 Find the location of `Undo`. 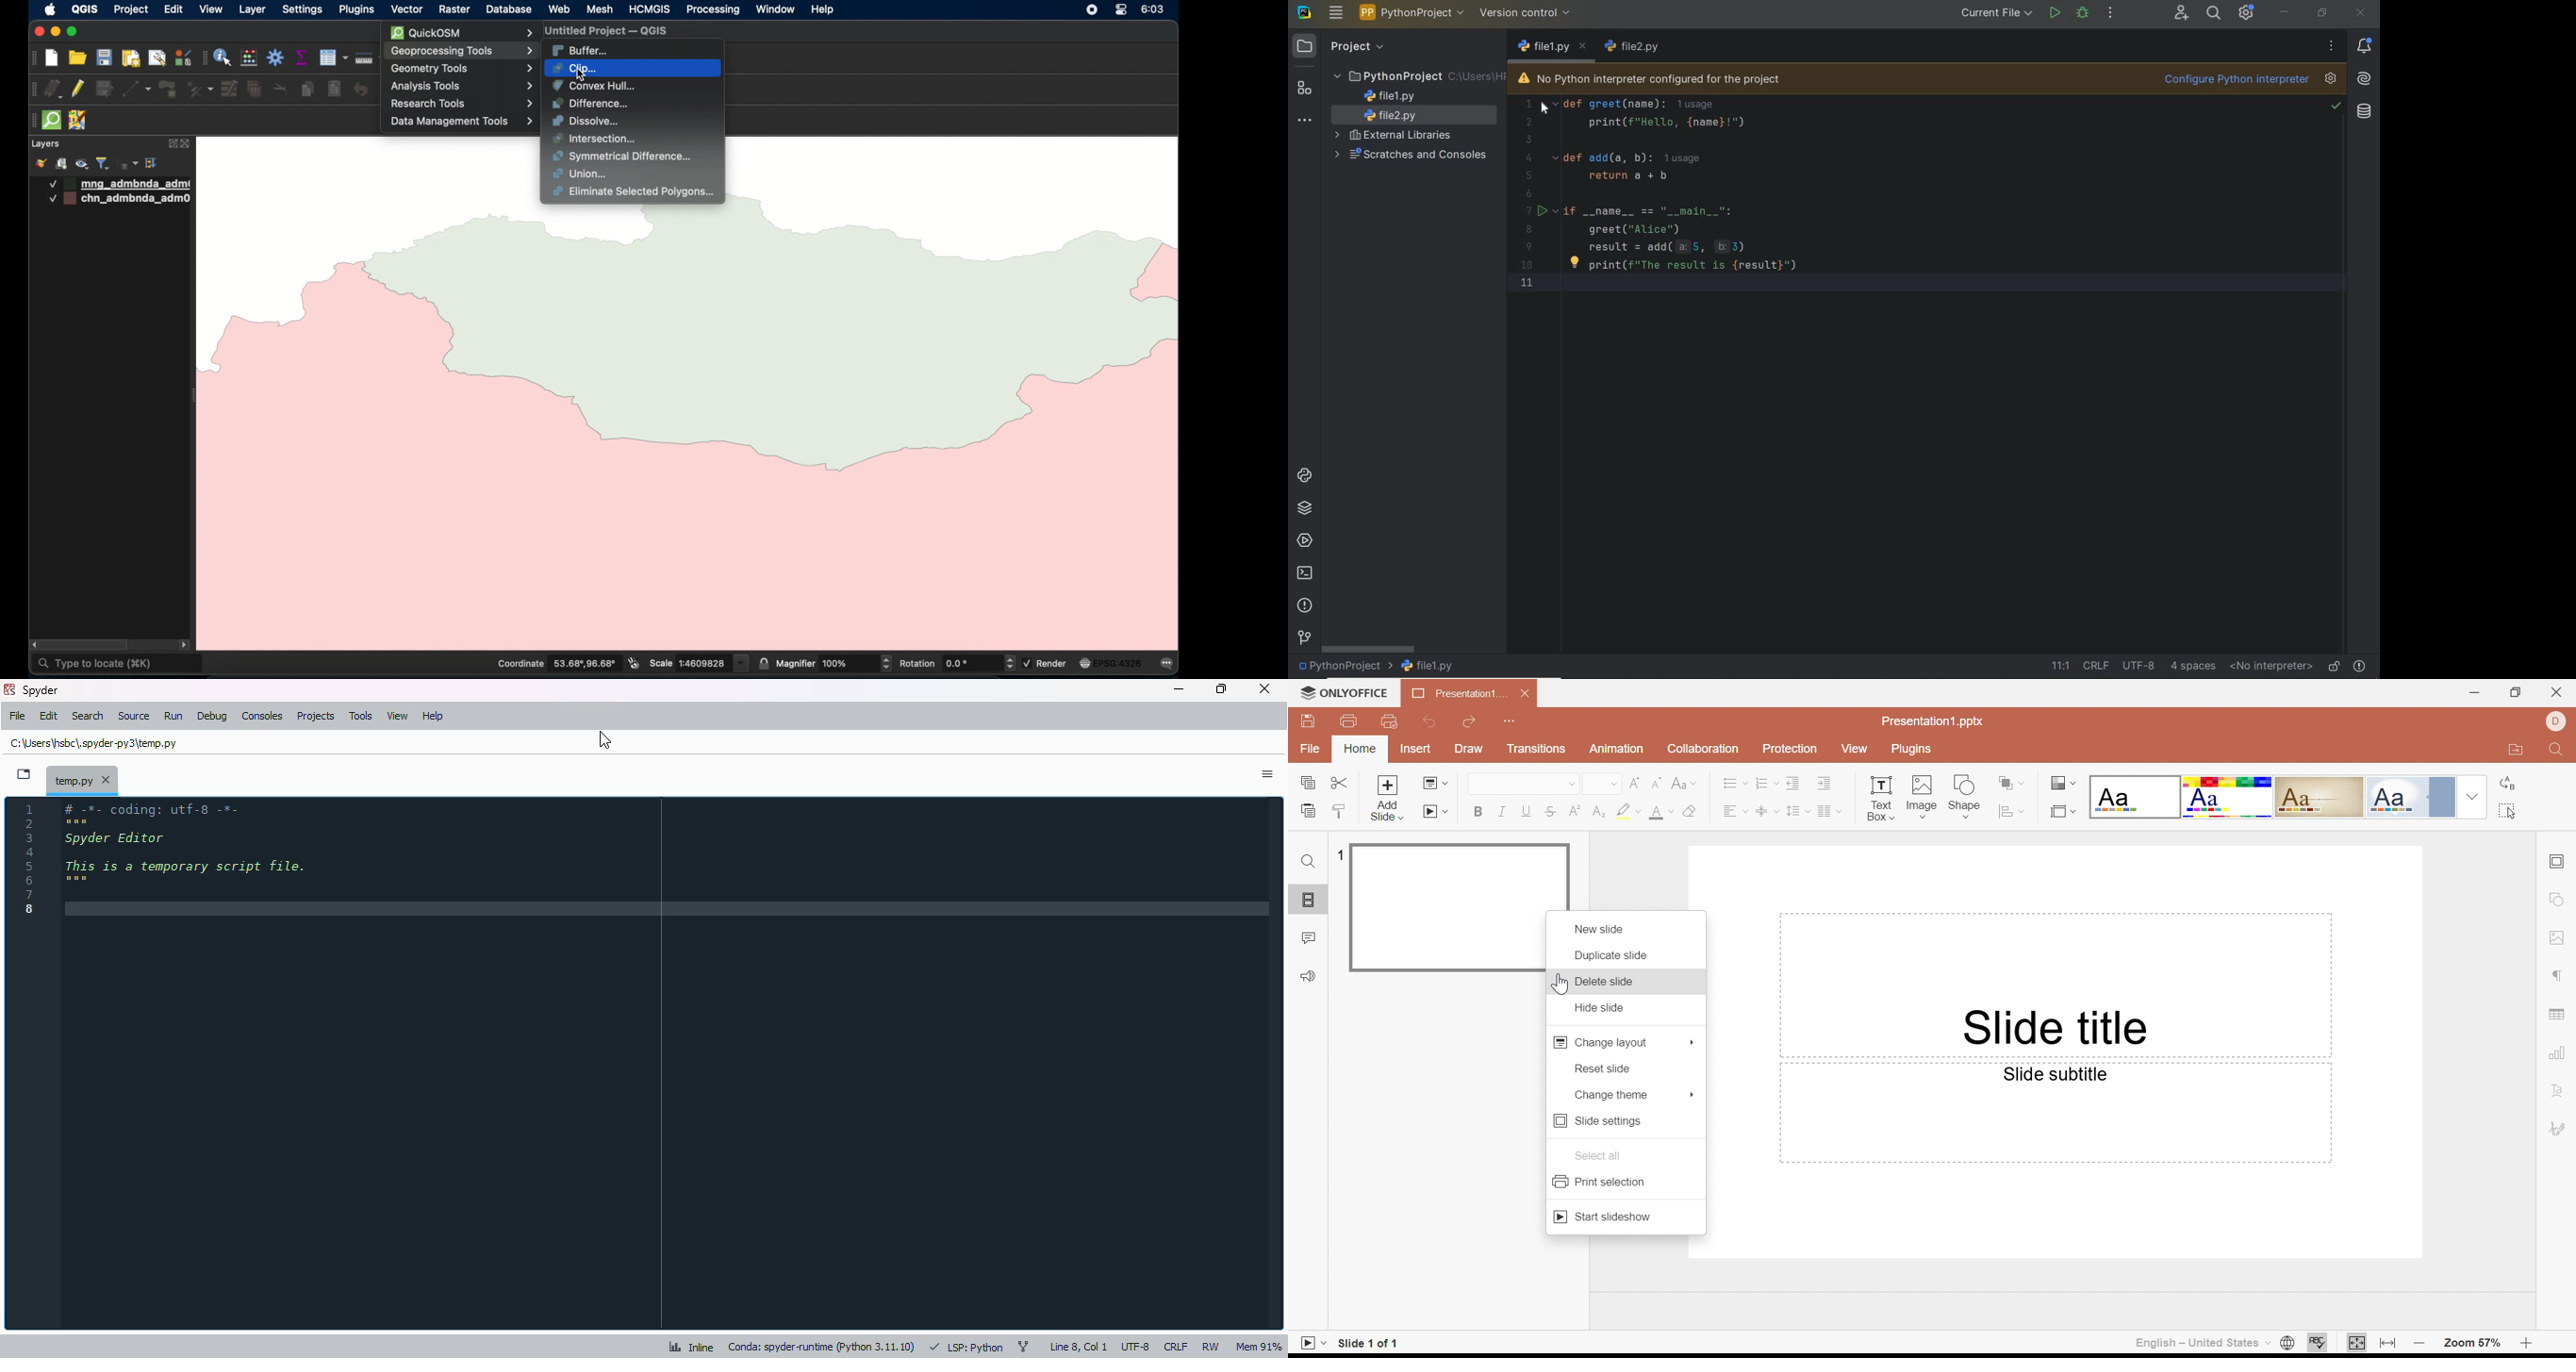

Undo is located at coordinates (1431, 721).